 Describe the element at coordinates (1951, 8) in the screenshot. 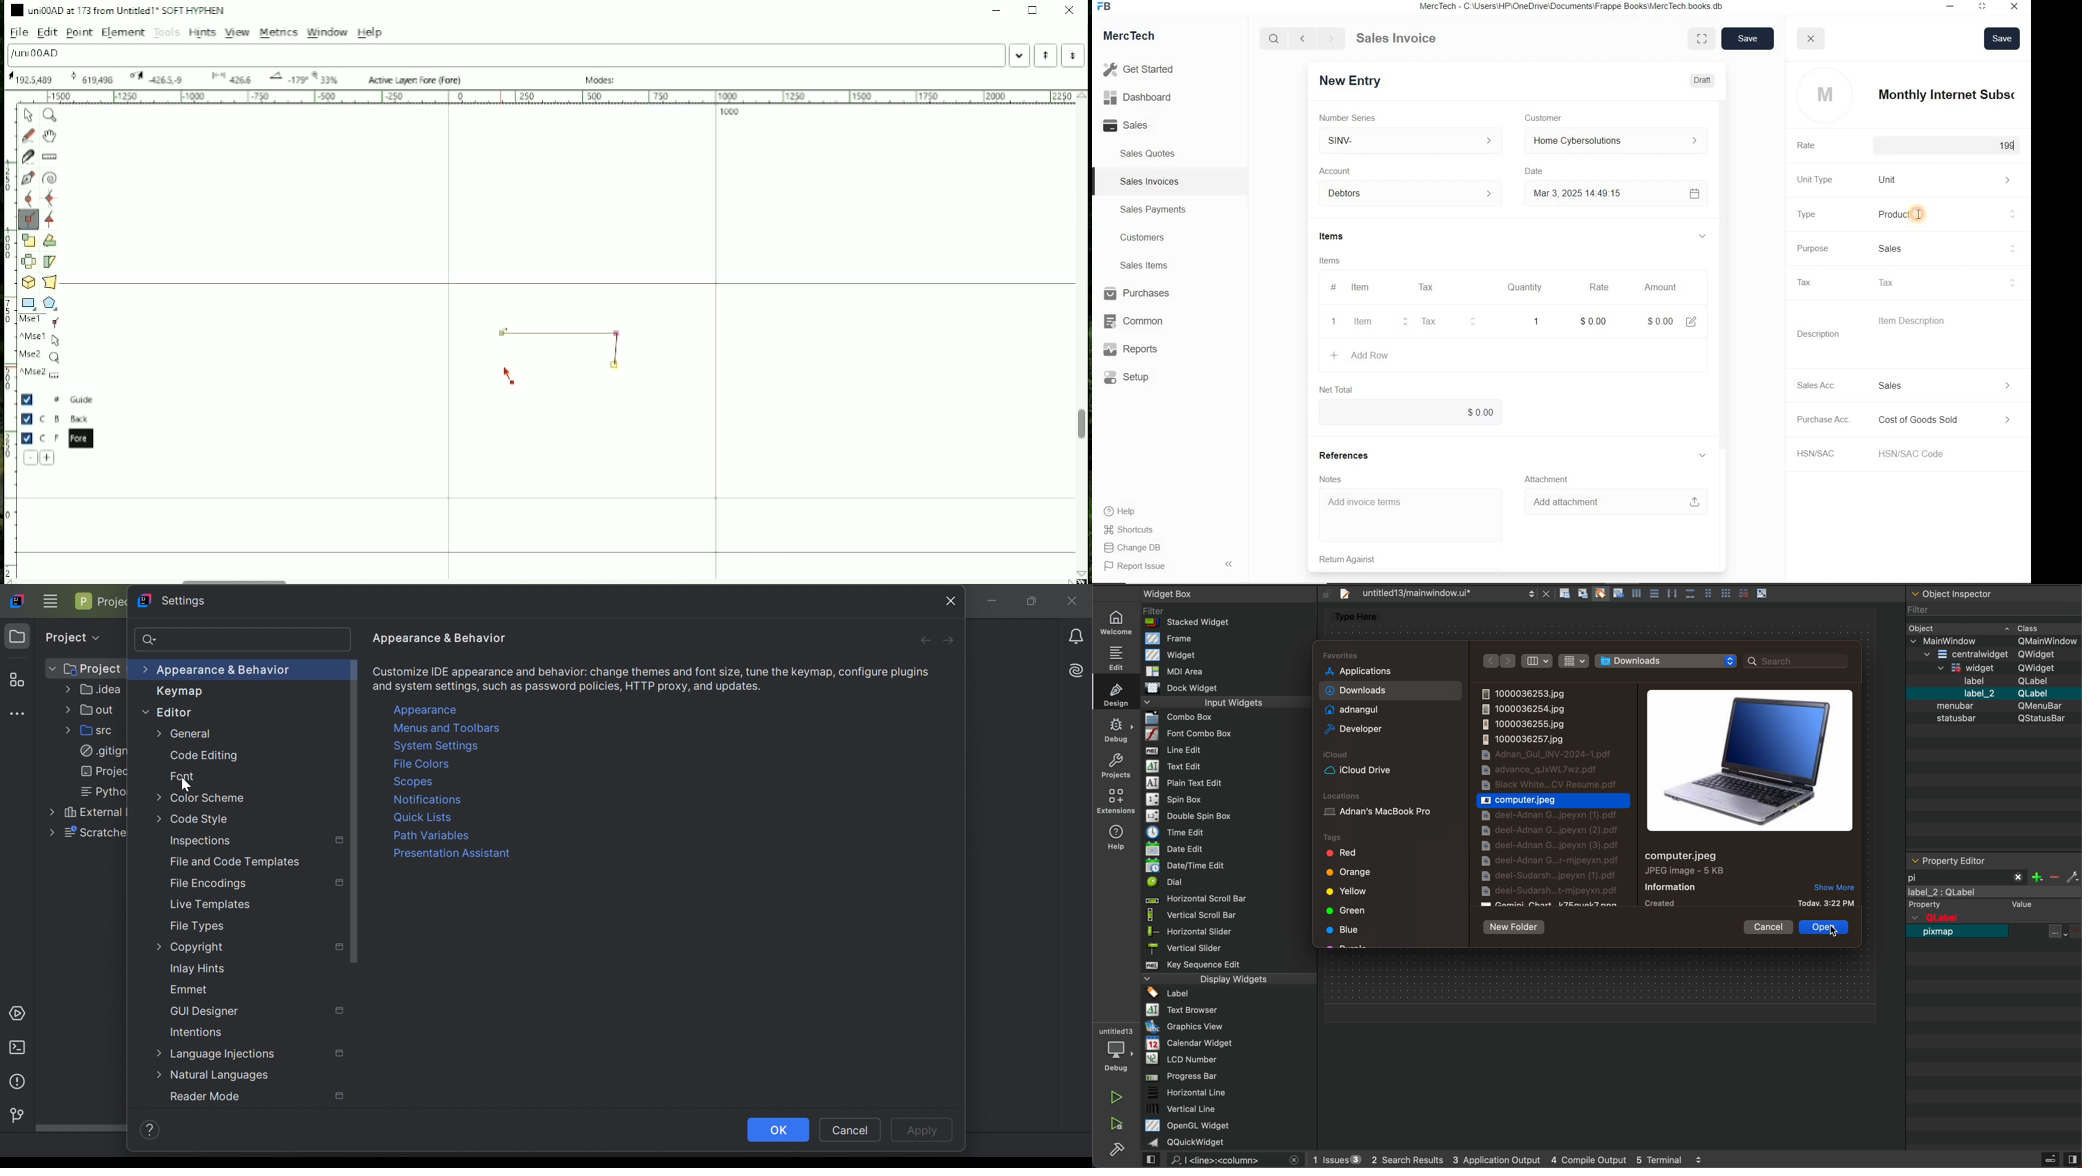

I see `Minimize` at that location.